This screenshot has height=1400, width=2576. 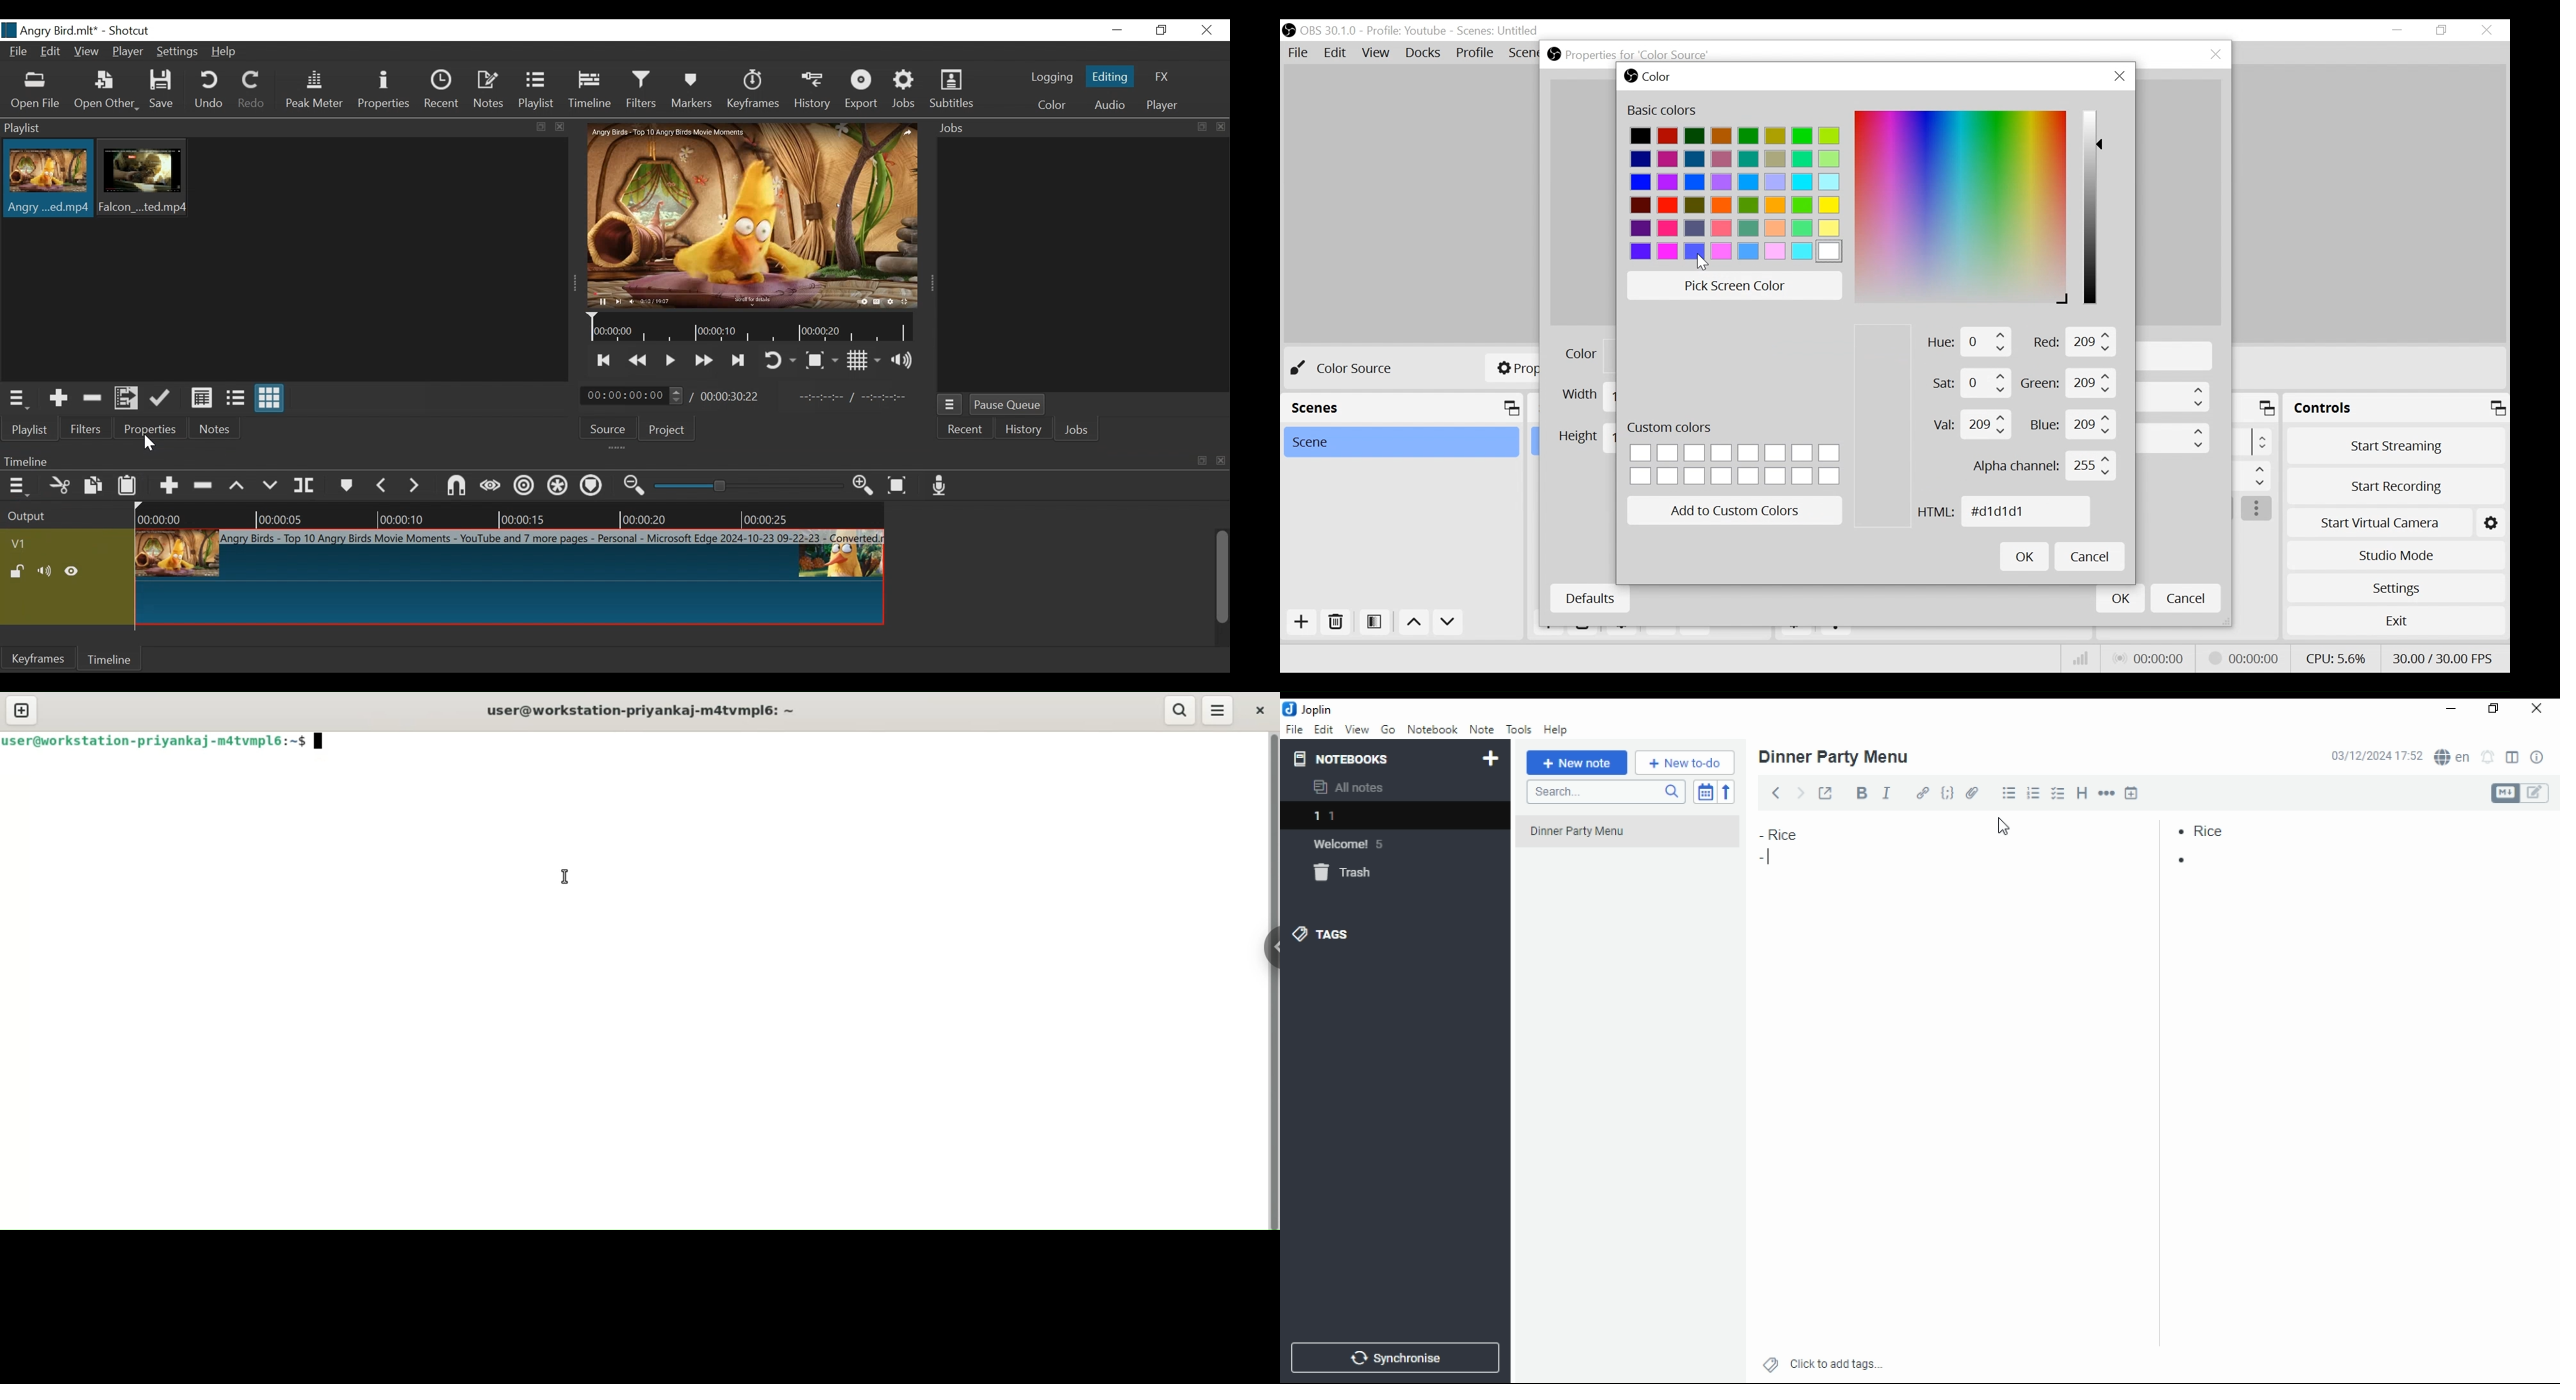 I want to click on Color, so click(x=1049, y=104).